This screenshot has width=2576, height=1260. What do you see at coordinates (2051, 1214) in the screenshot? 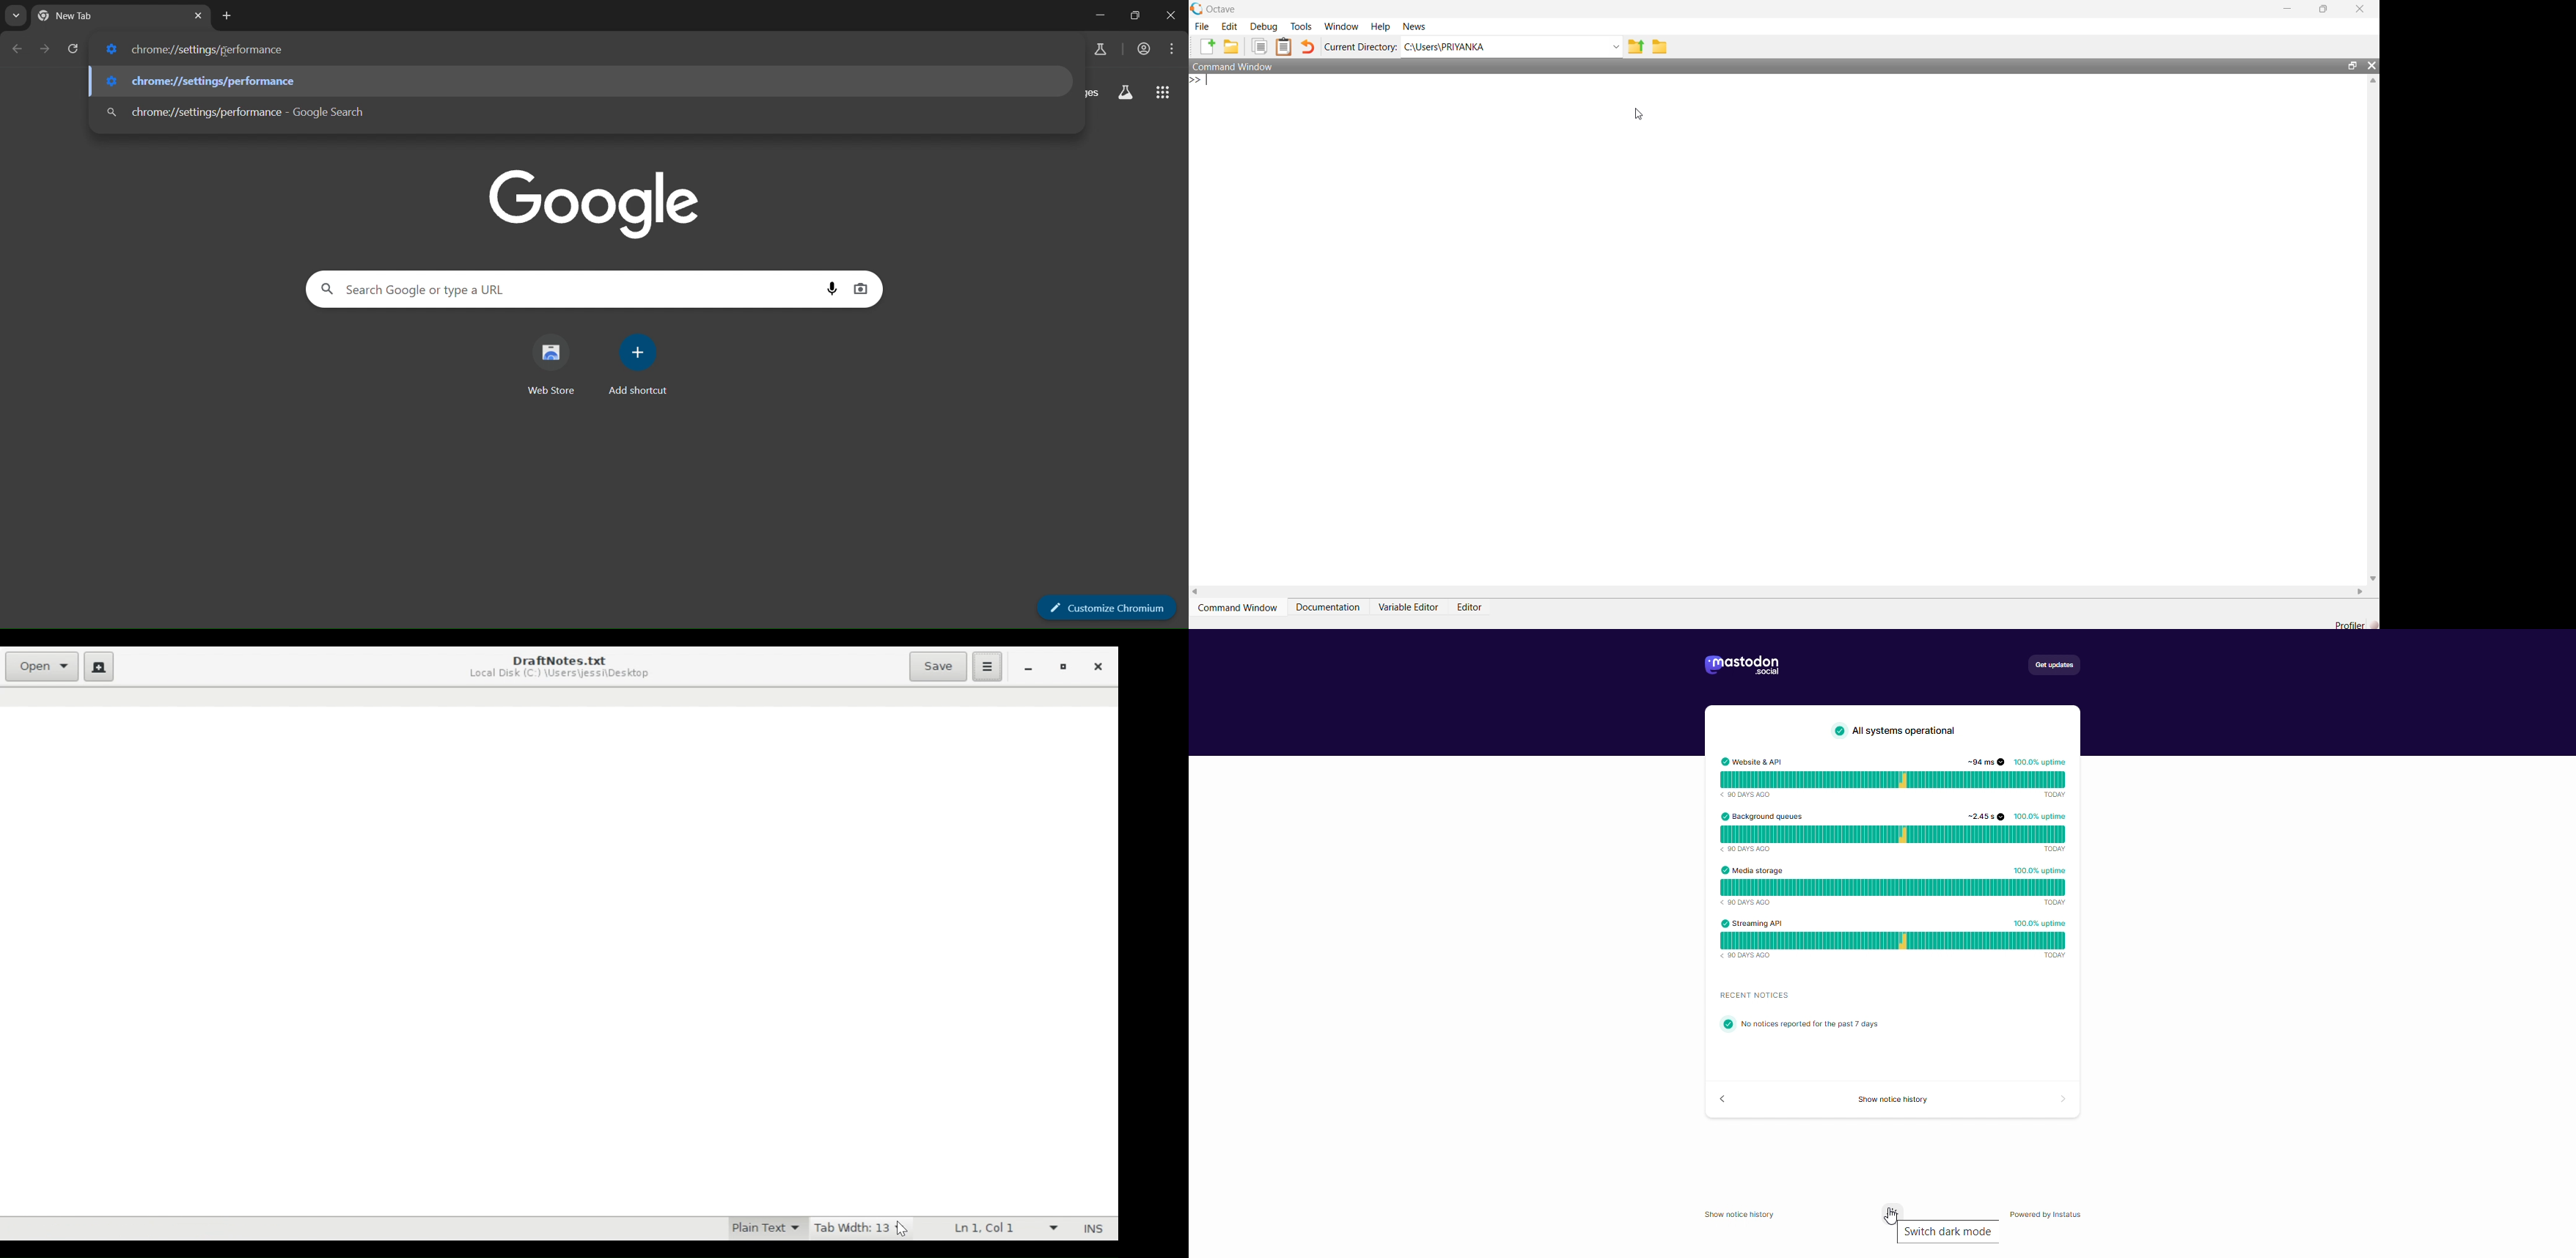
I see `powered by instatus` at bounding box center [2051, 1214].